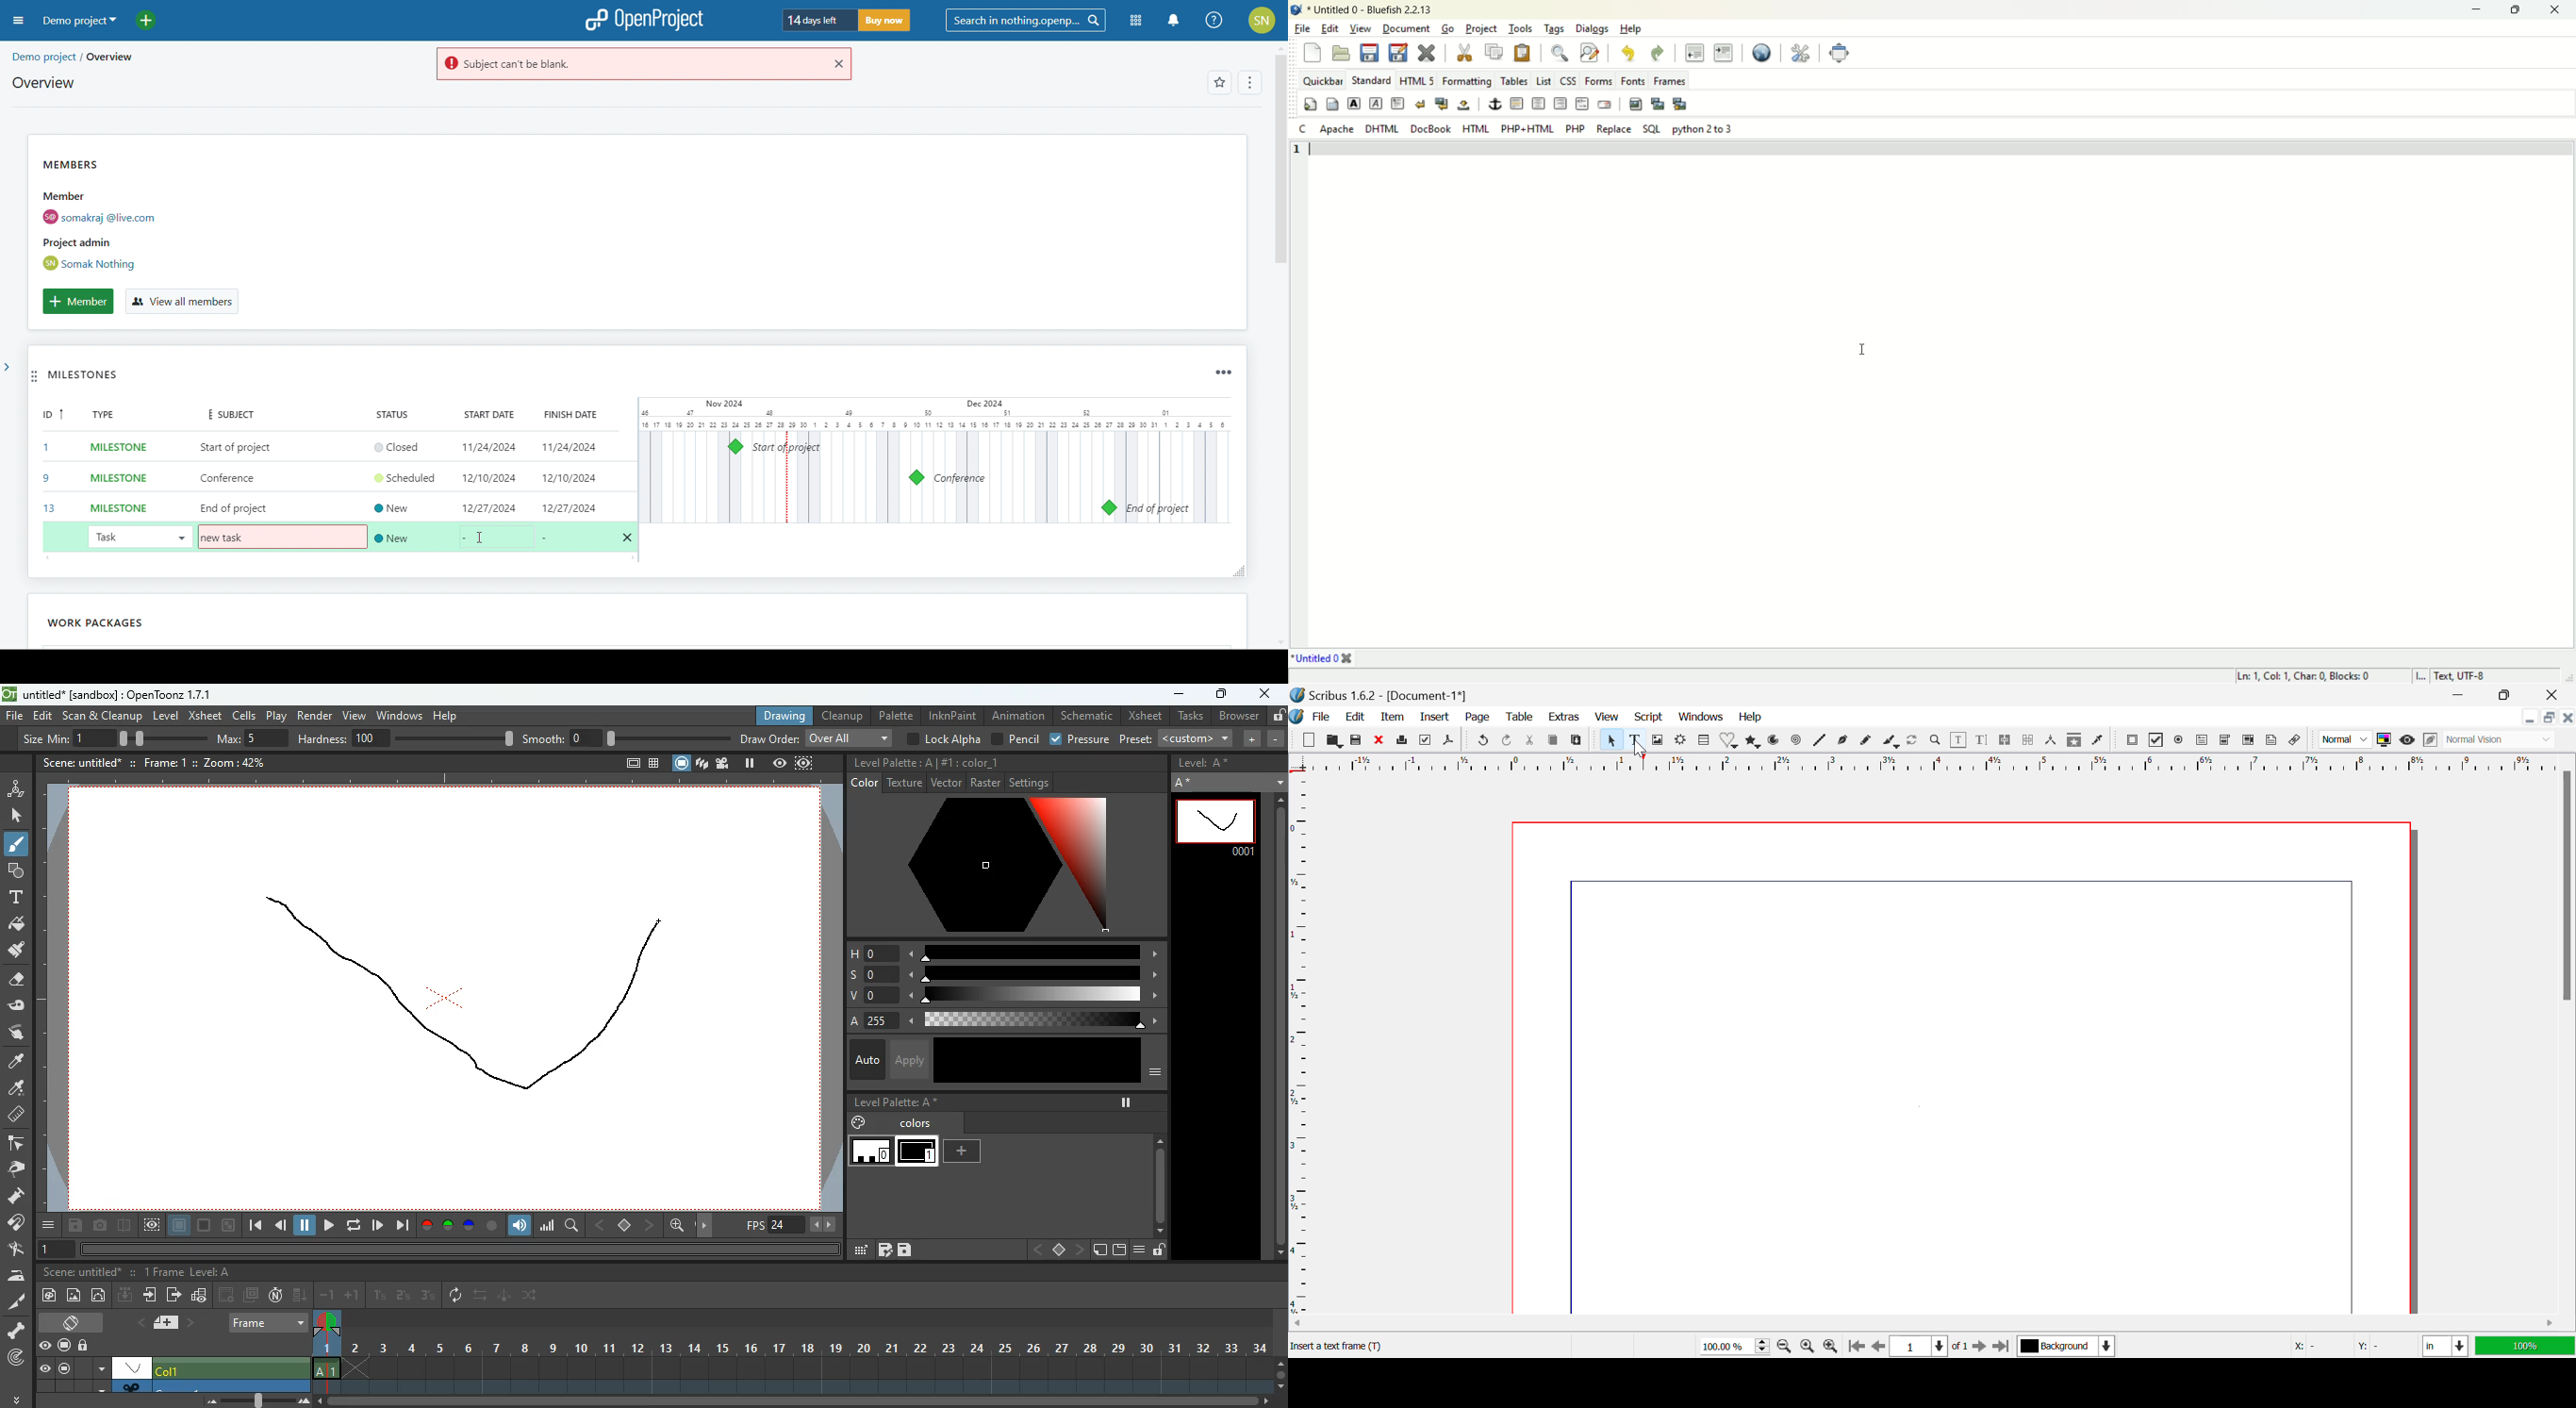 The image size is (2576, 1428). I want to click on Windows, so click(1701, 717).